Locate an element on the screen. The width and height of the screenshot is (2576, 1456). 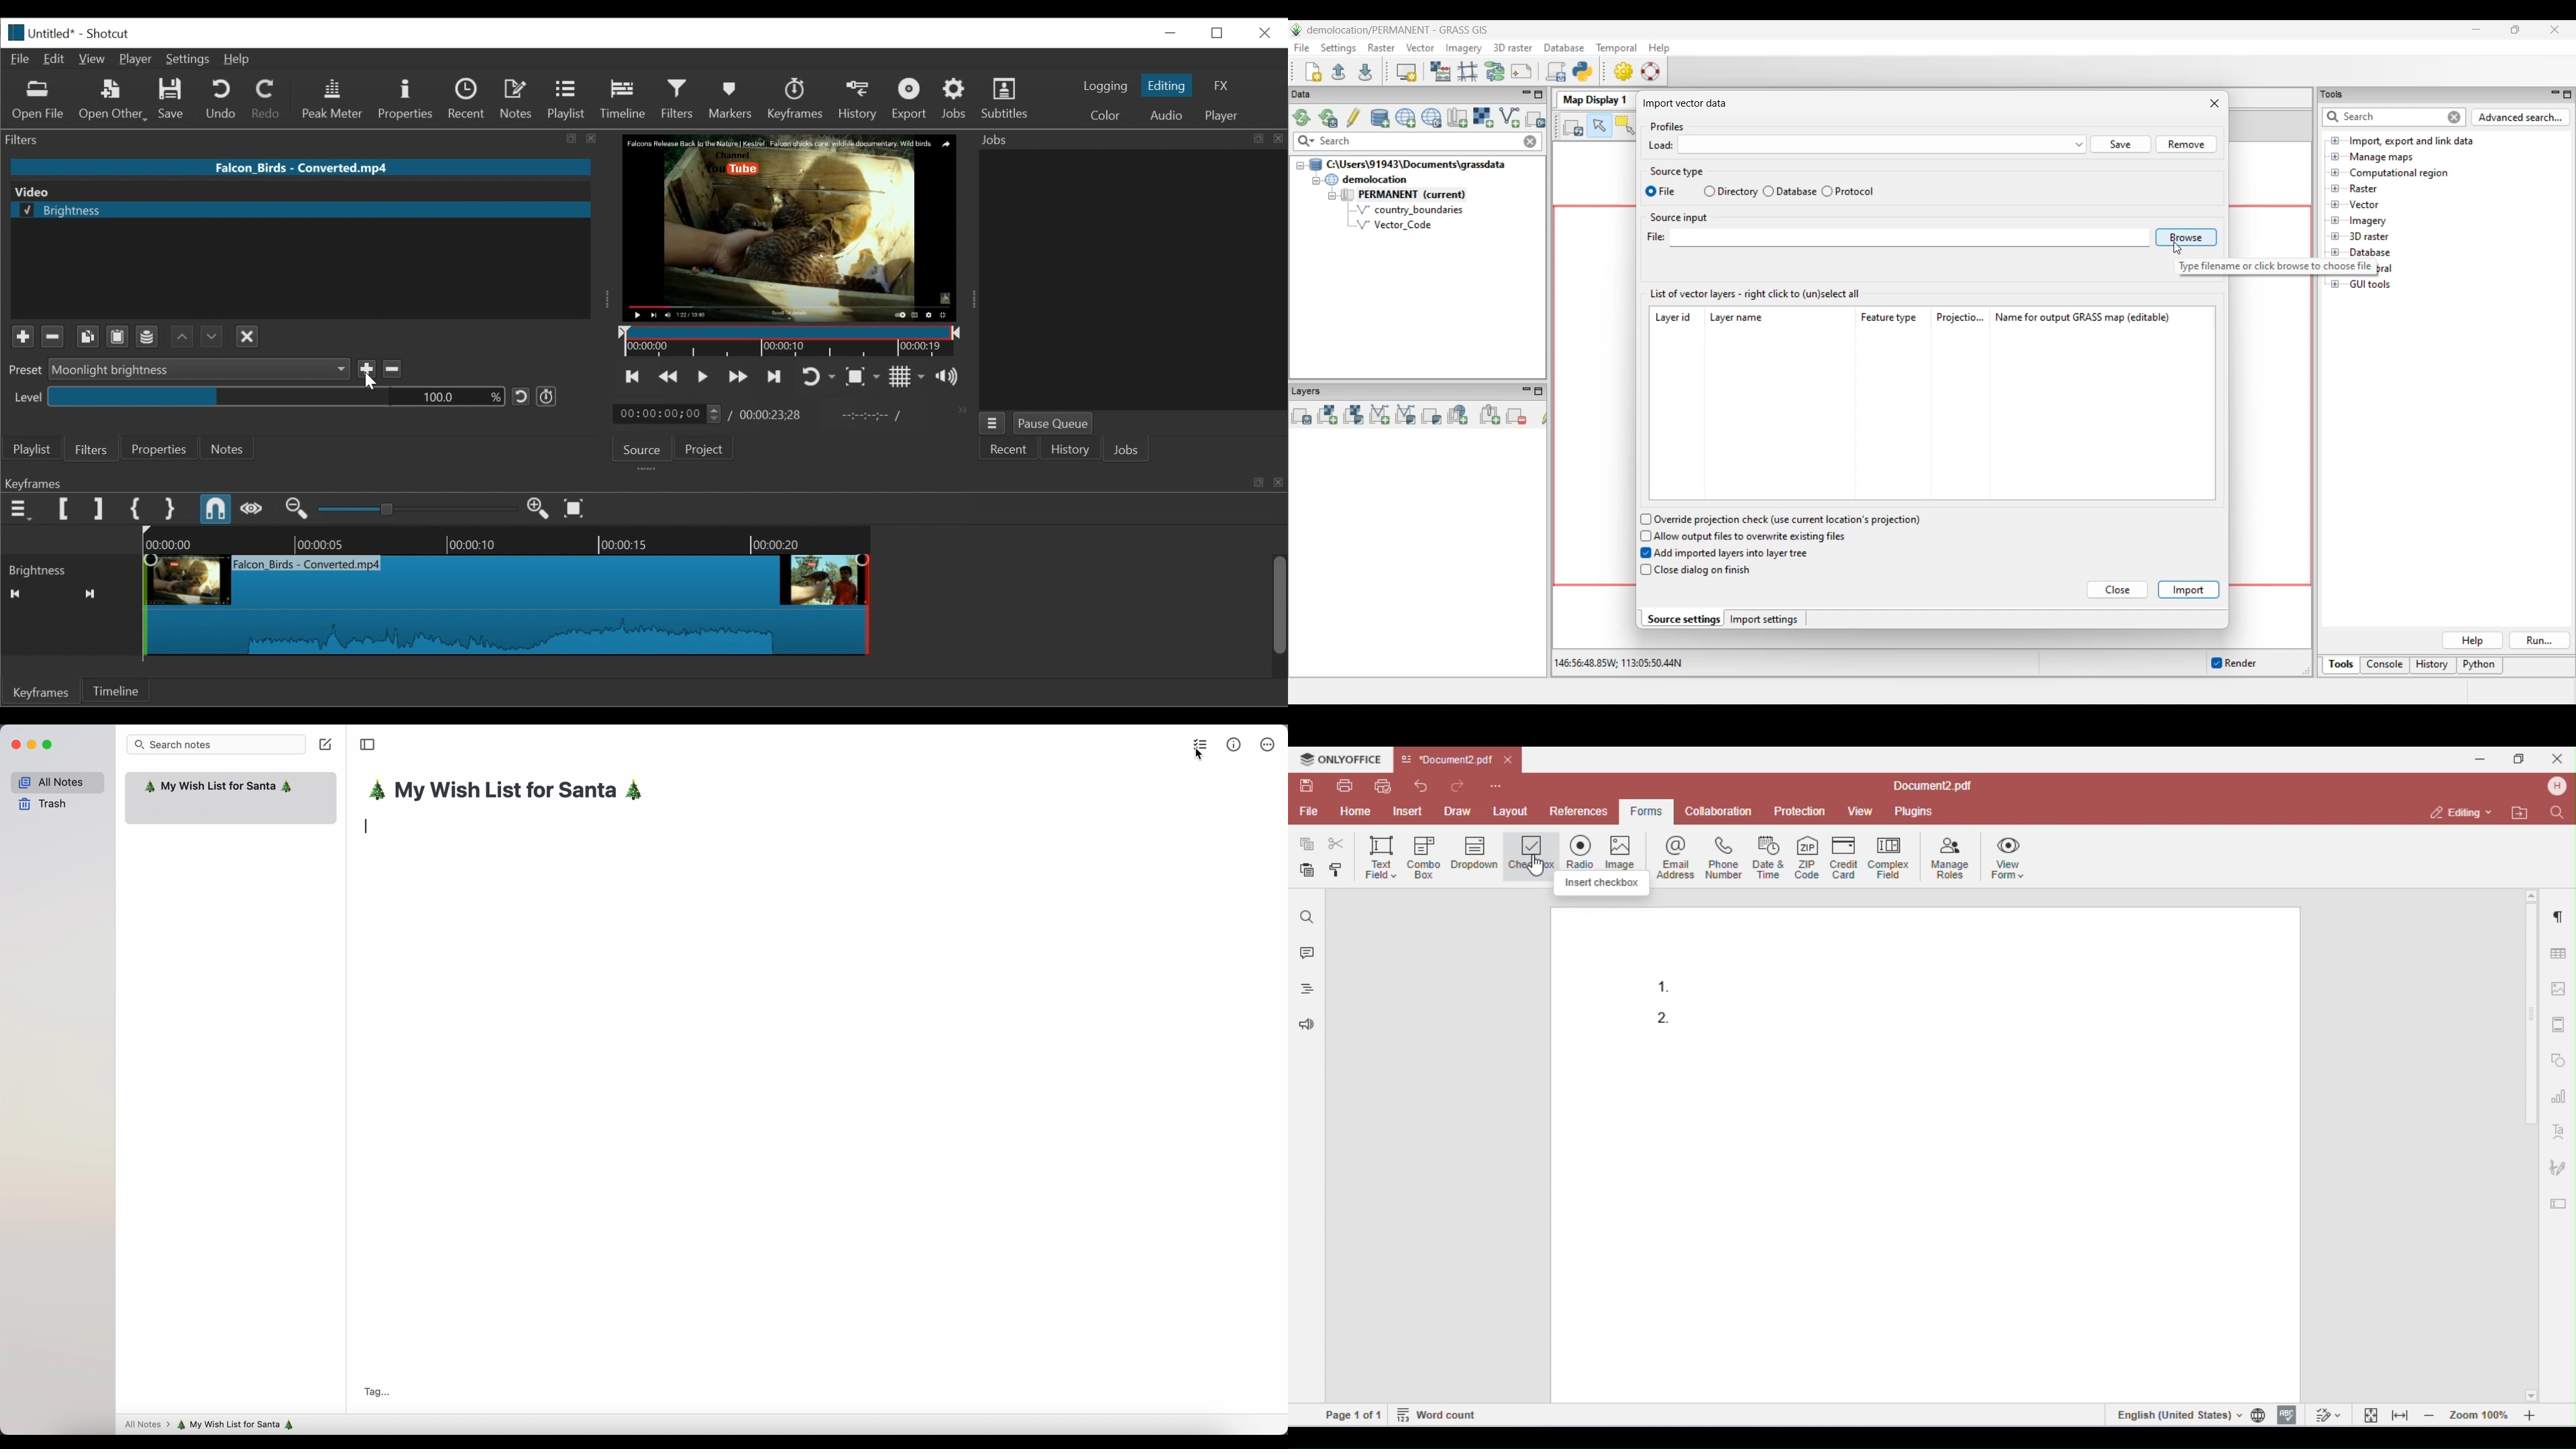
Editing is located at coordinates (1168, 85).